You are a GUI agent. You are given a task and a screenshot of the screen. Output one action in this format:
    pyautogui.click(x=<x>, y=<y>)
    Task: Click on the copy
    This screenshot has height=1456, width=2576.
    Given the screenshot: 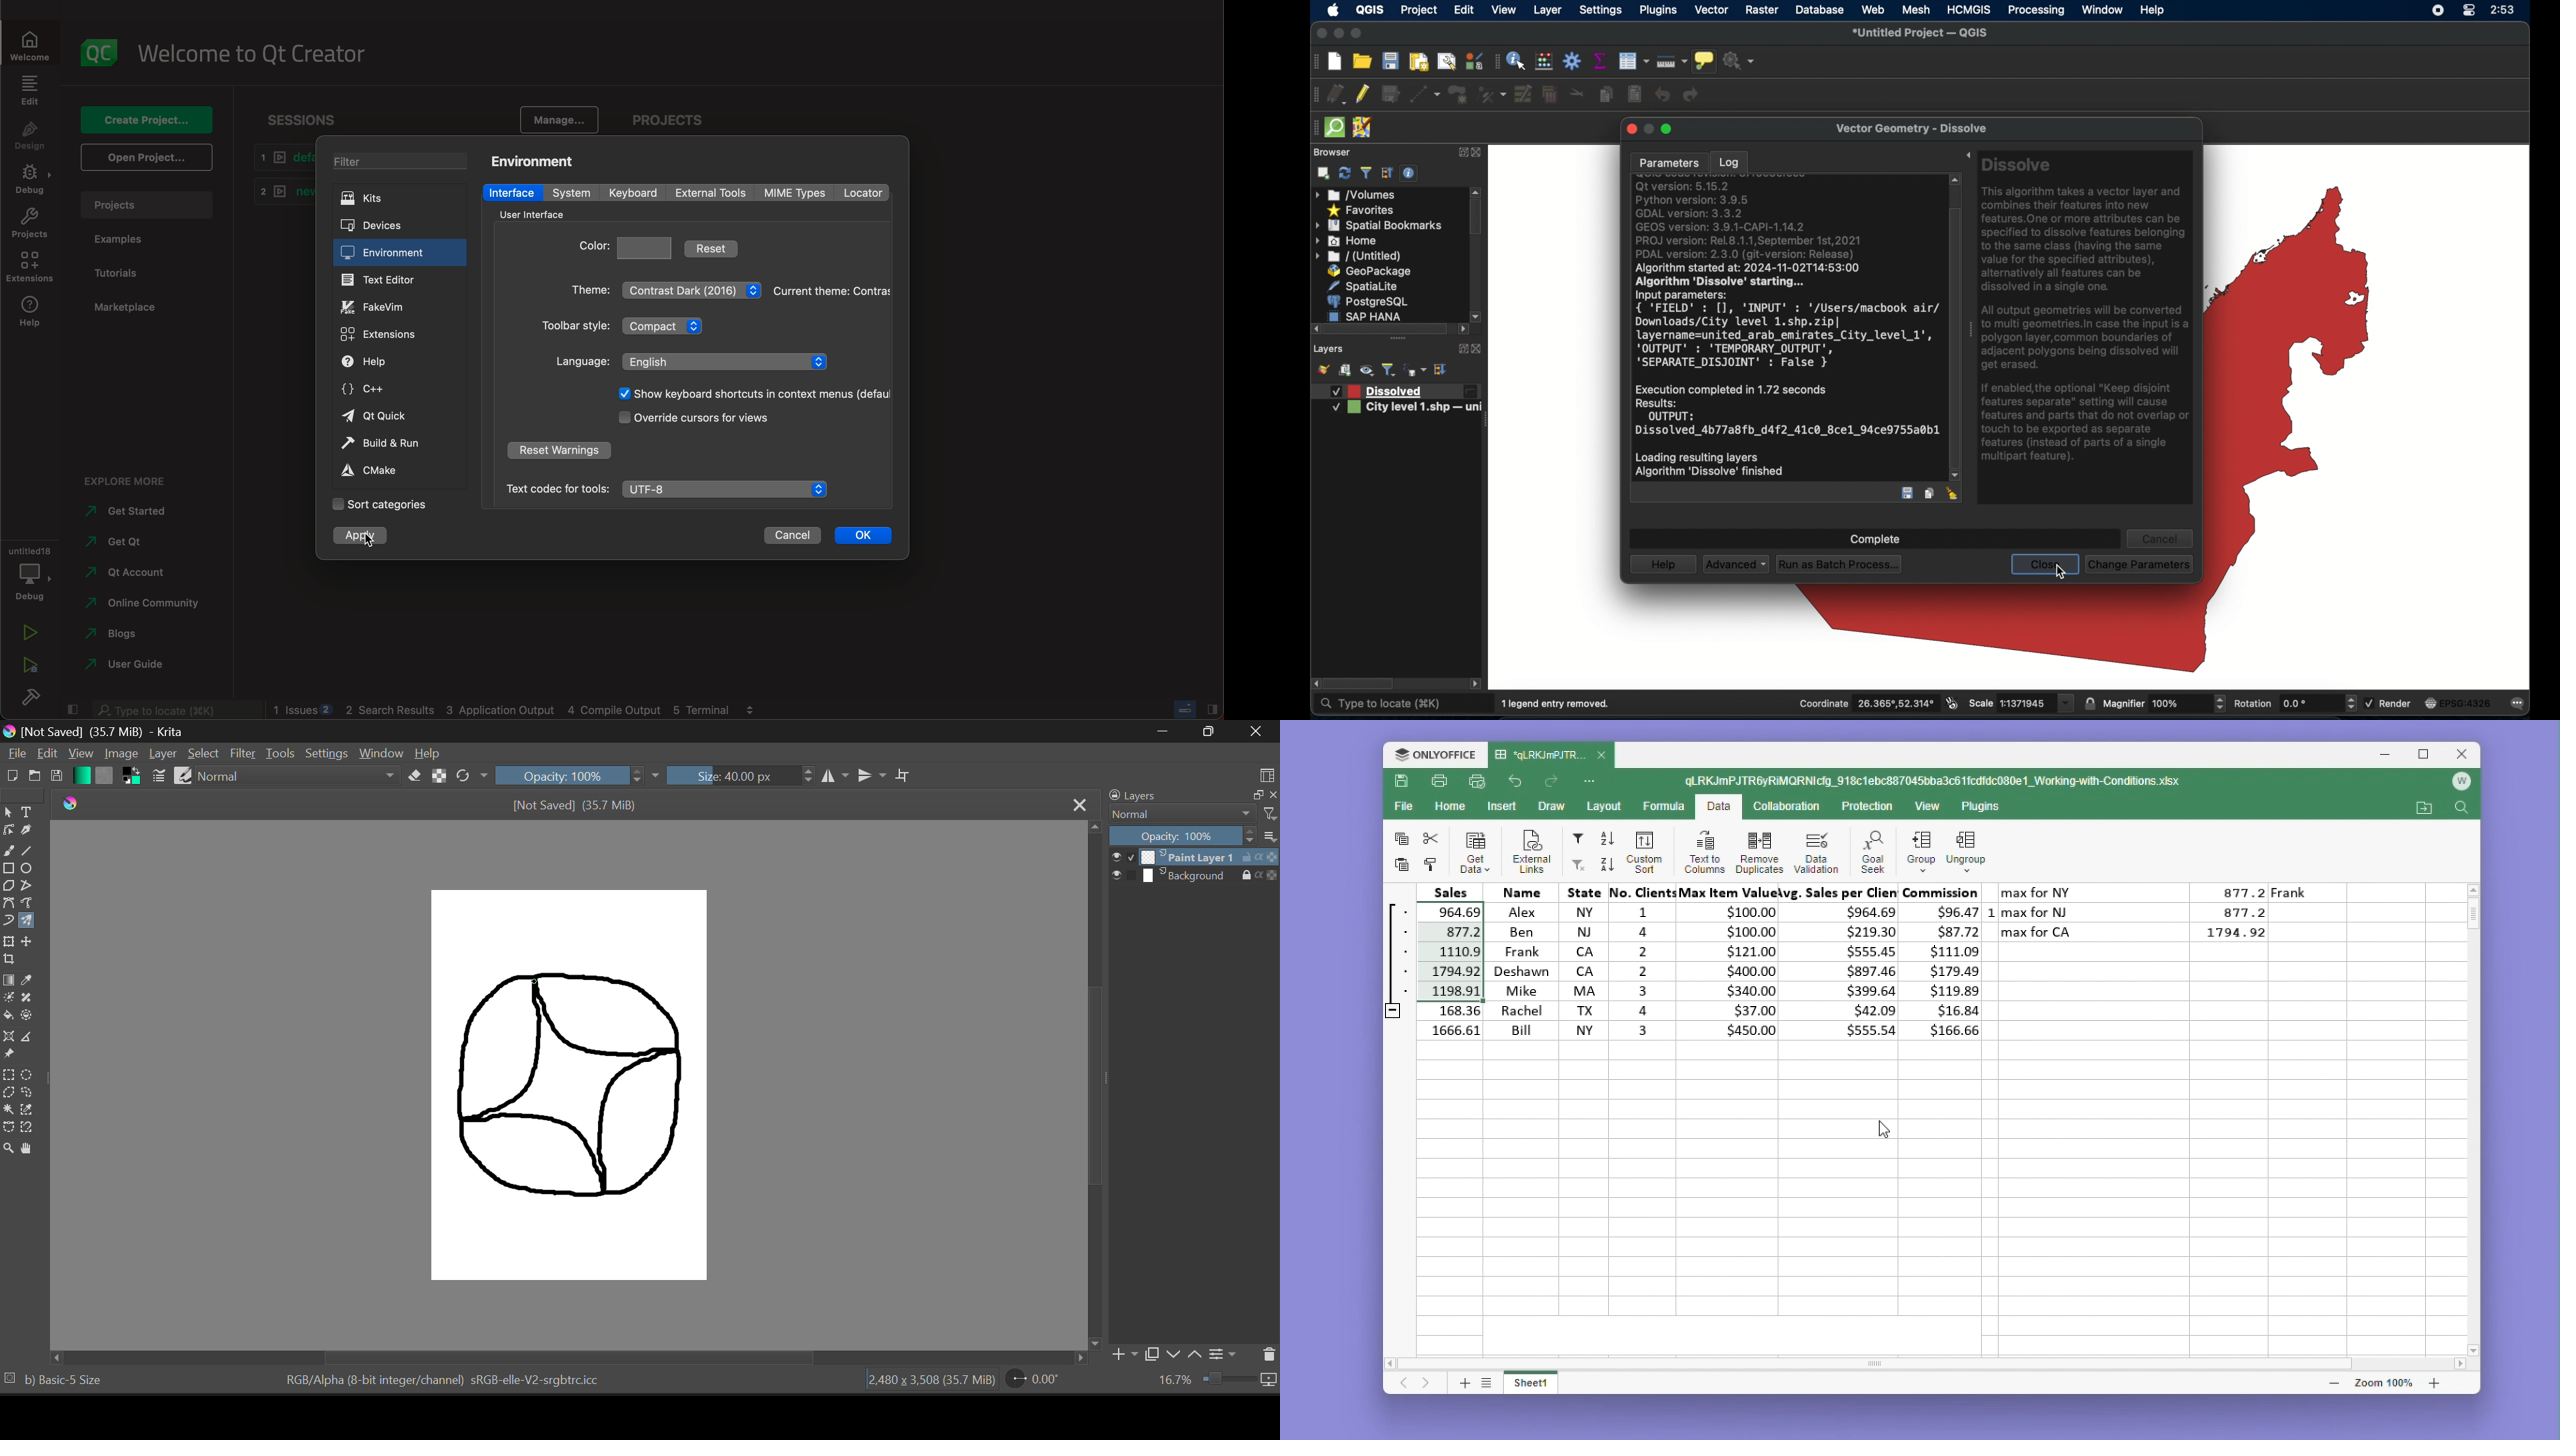 What is the action you would take?
    pyautogui.click(x=1401, y=837)
    